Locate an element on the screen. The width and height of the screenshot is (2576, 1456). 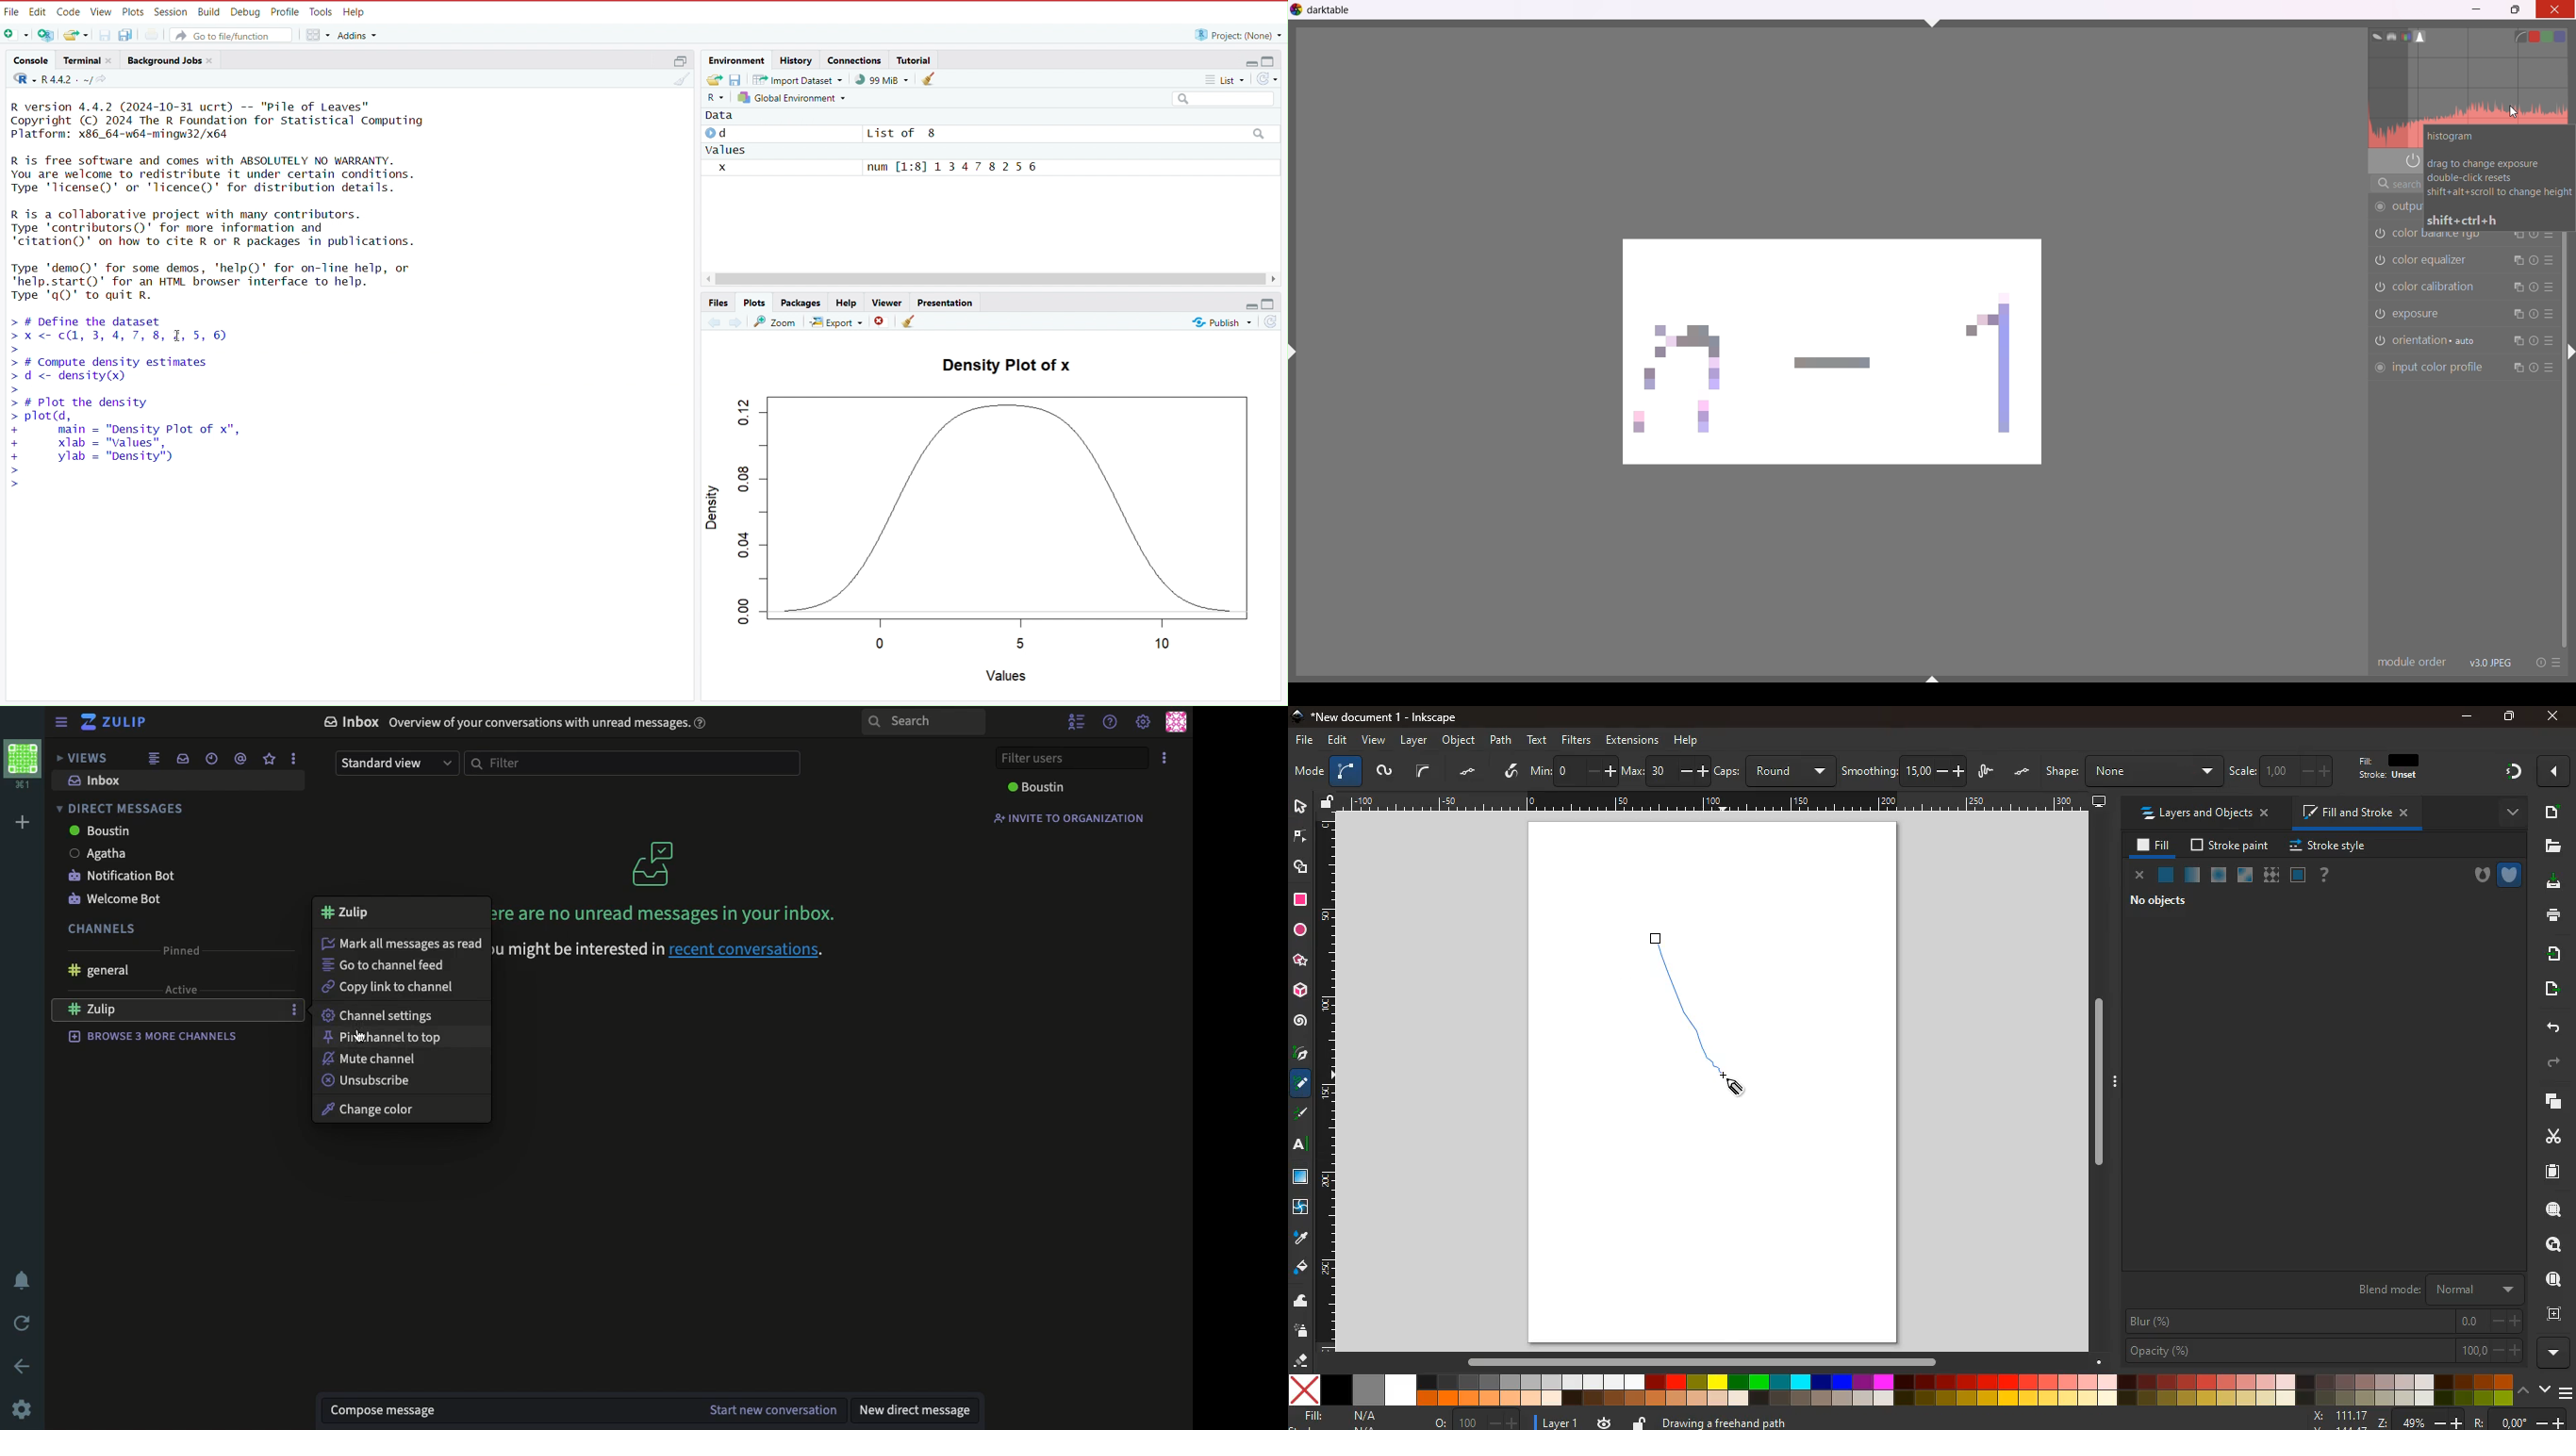
code to compute density estimates is located at coordinates (145, 368).